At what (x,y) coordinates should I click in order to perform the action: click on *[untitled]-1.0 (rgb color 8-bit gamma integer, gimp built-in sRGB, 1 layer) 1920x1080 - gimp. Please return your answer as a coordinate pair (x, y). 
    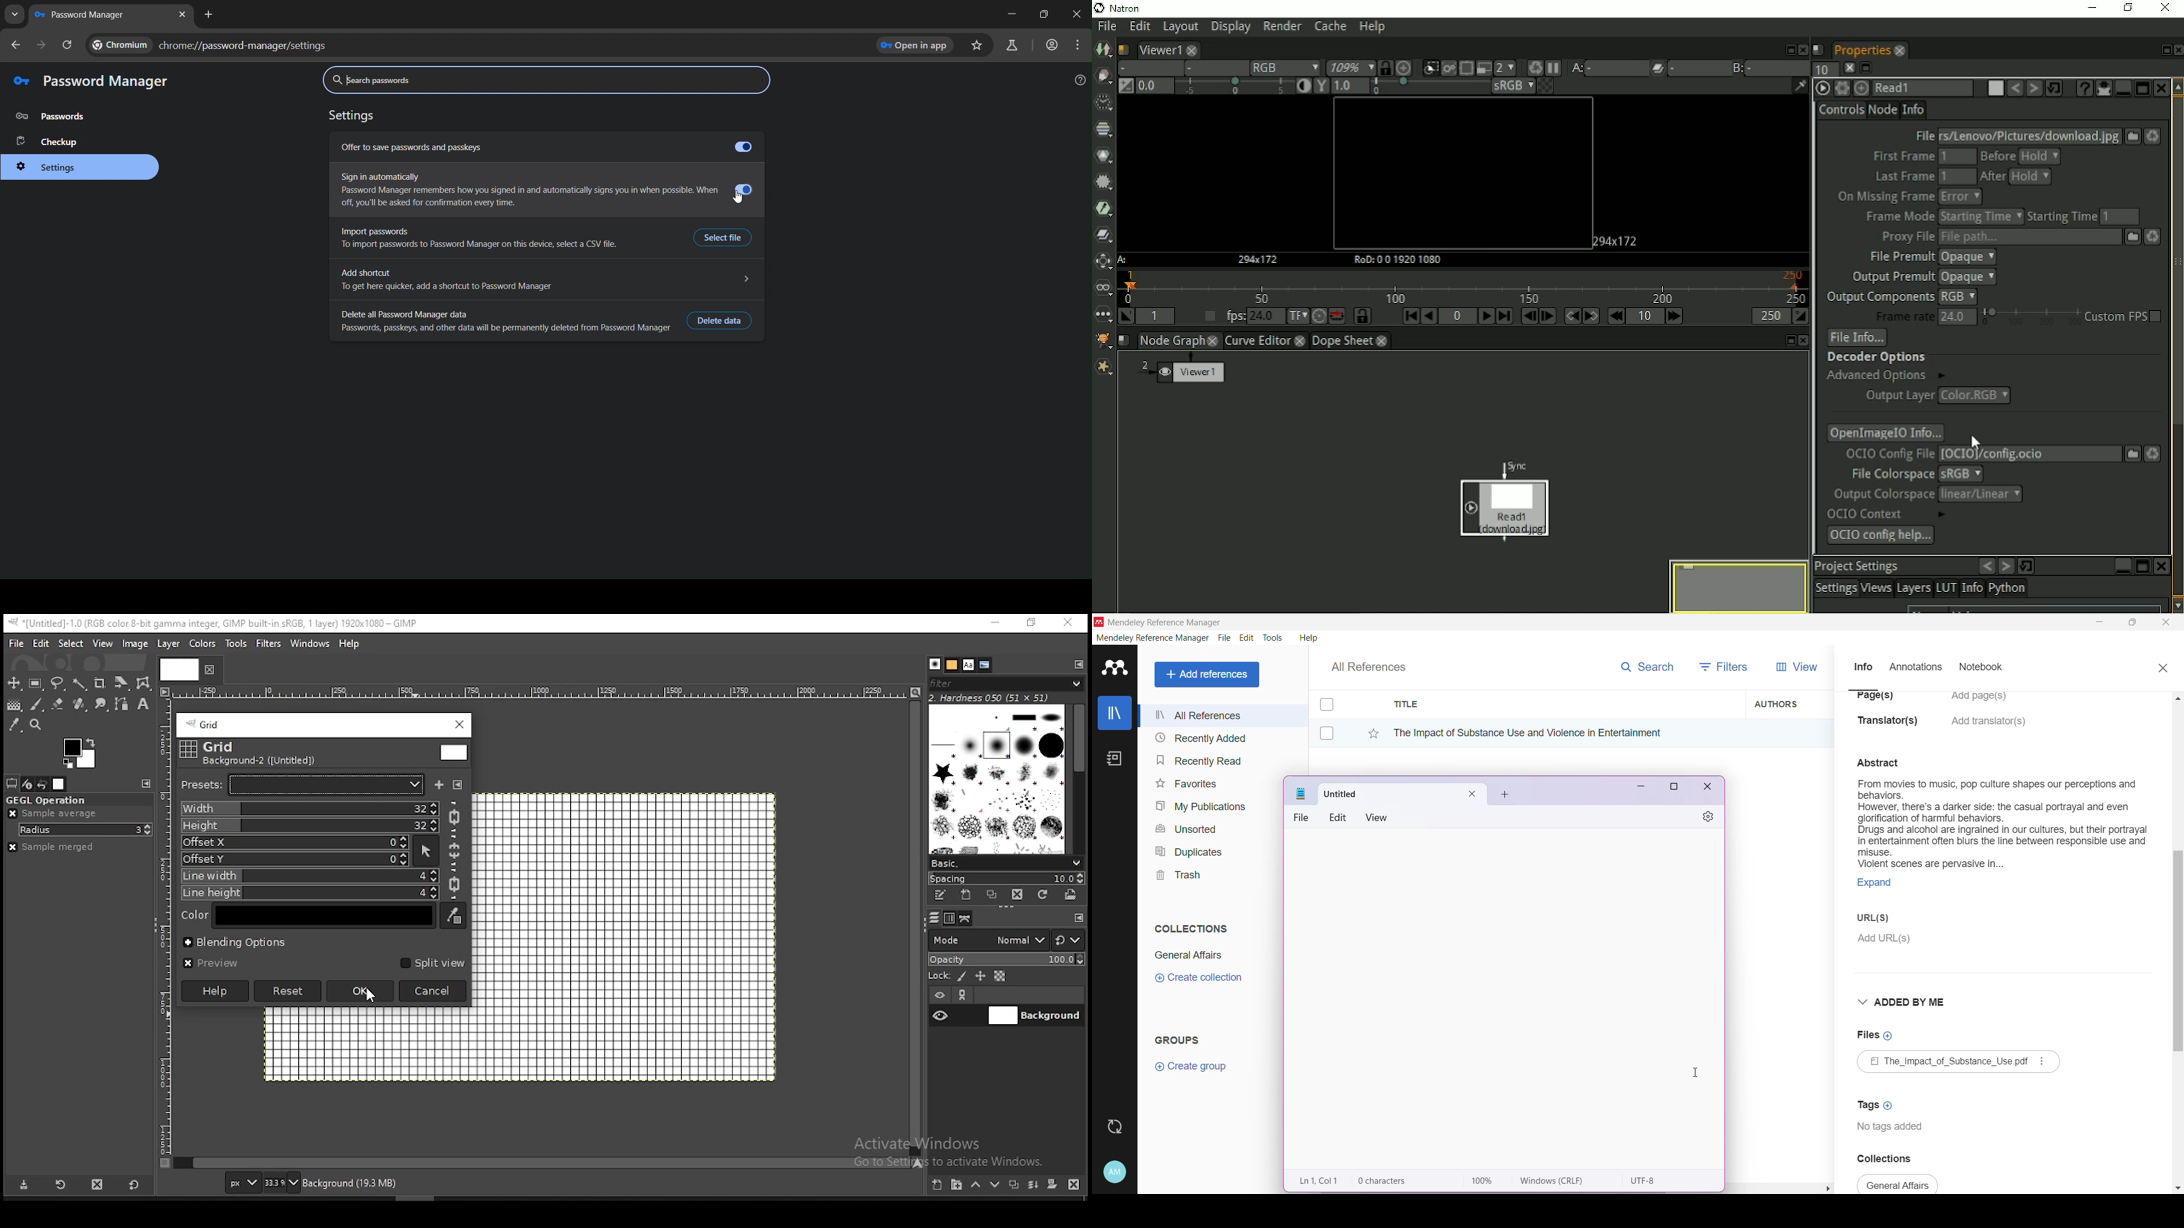
    Looking at the image, I should click on (217, 623).